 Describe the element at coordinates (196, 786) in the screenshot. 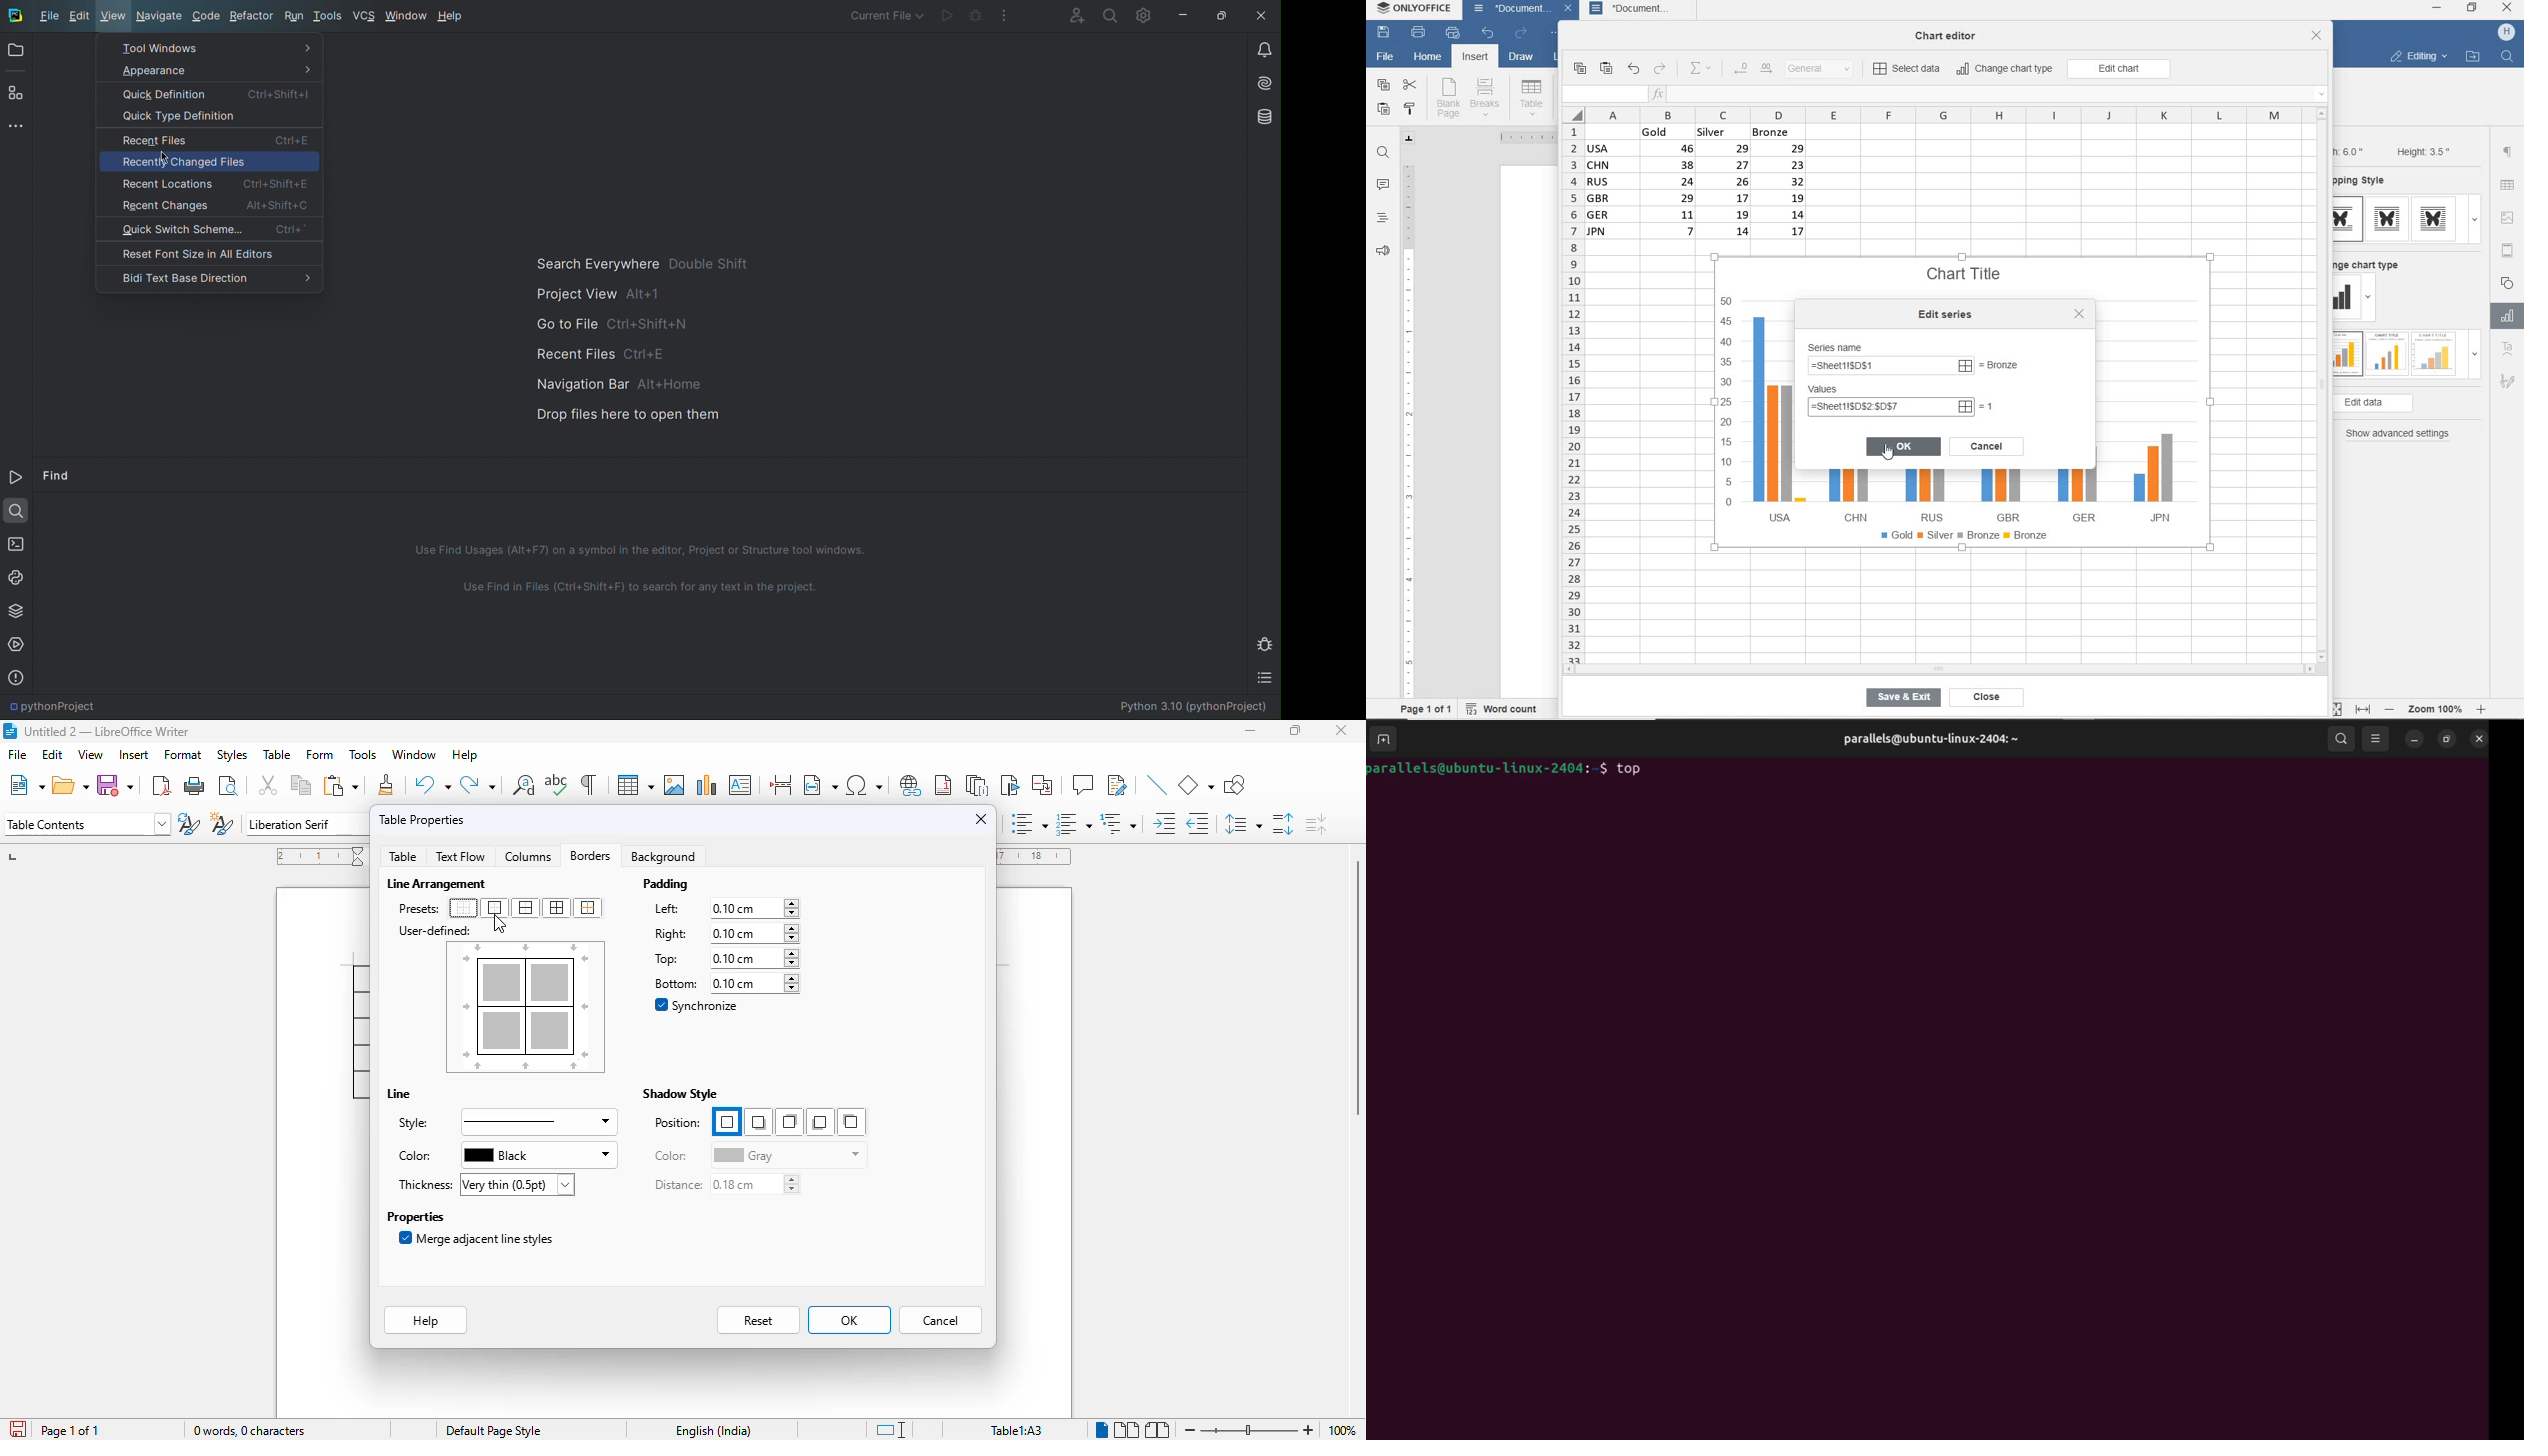

I see `print` at that location.